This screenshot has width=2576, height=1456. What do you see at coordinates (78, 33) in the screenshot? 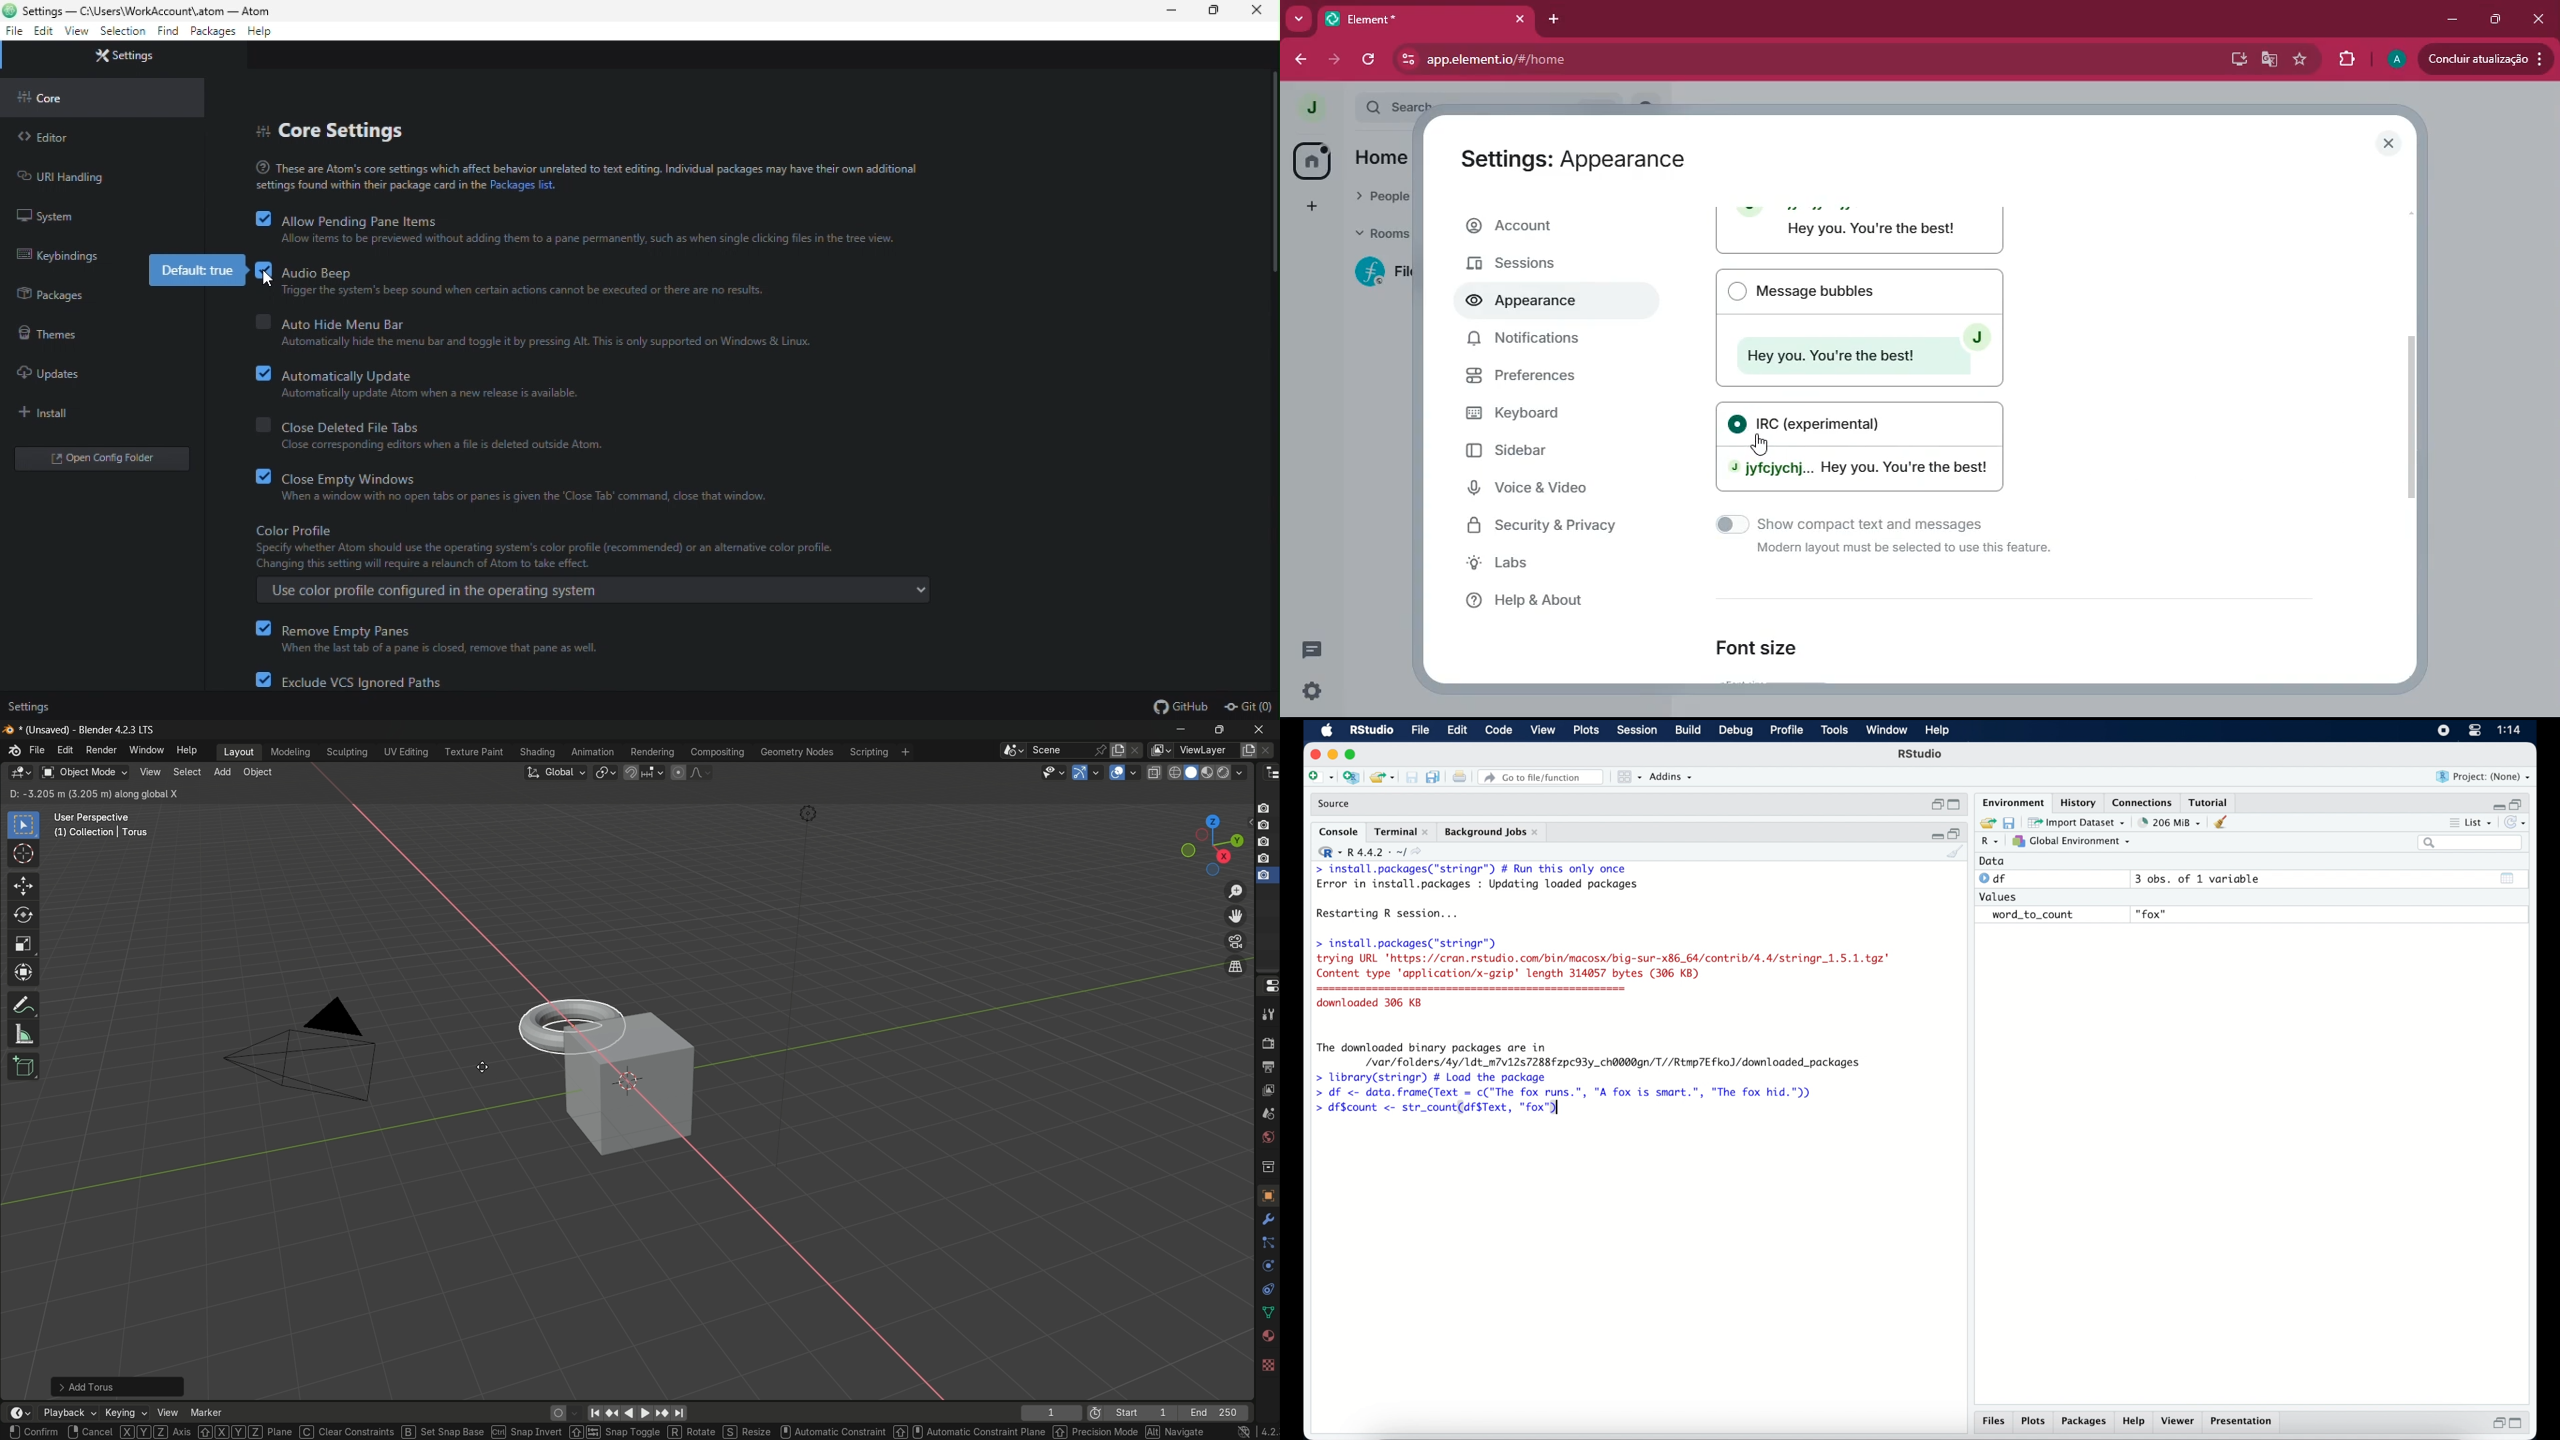
I see `view` at bounding box center [78, 33].